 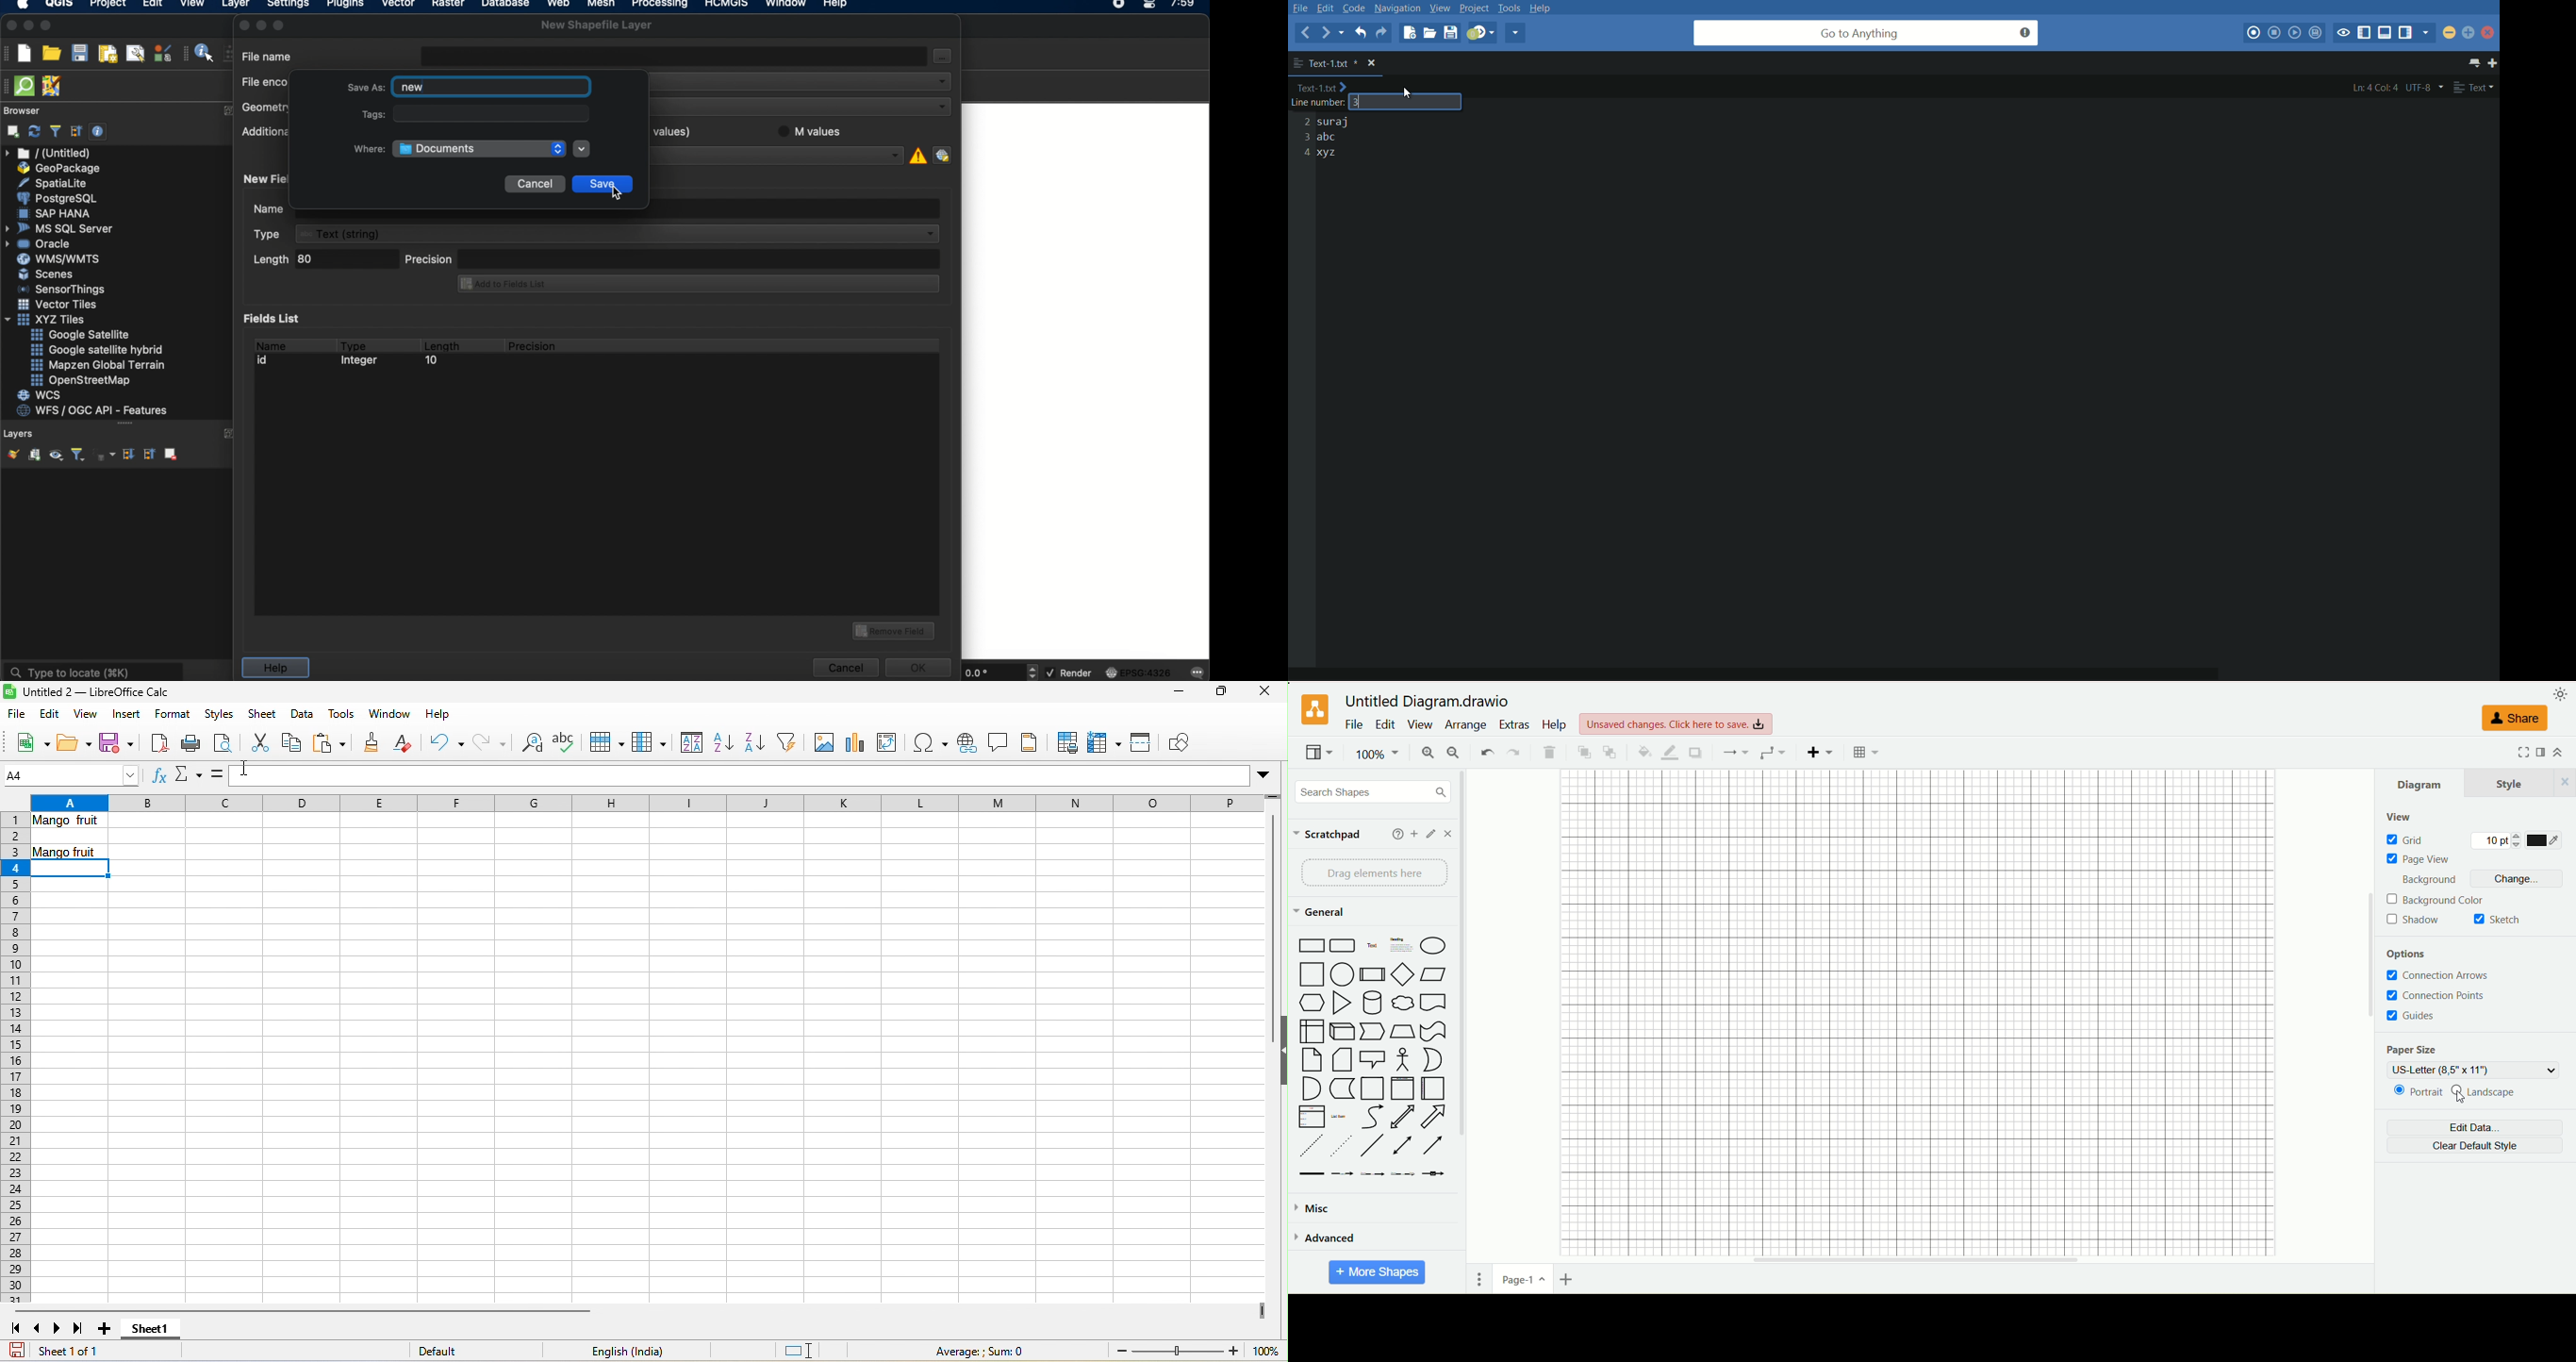 I want to click on US-letter, so click(x=2472, y=1071).